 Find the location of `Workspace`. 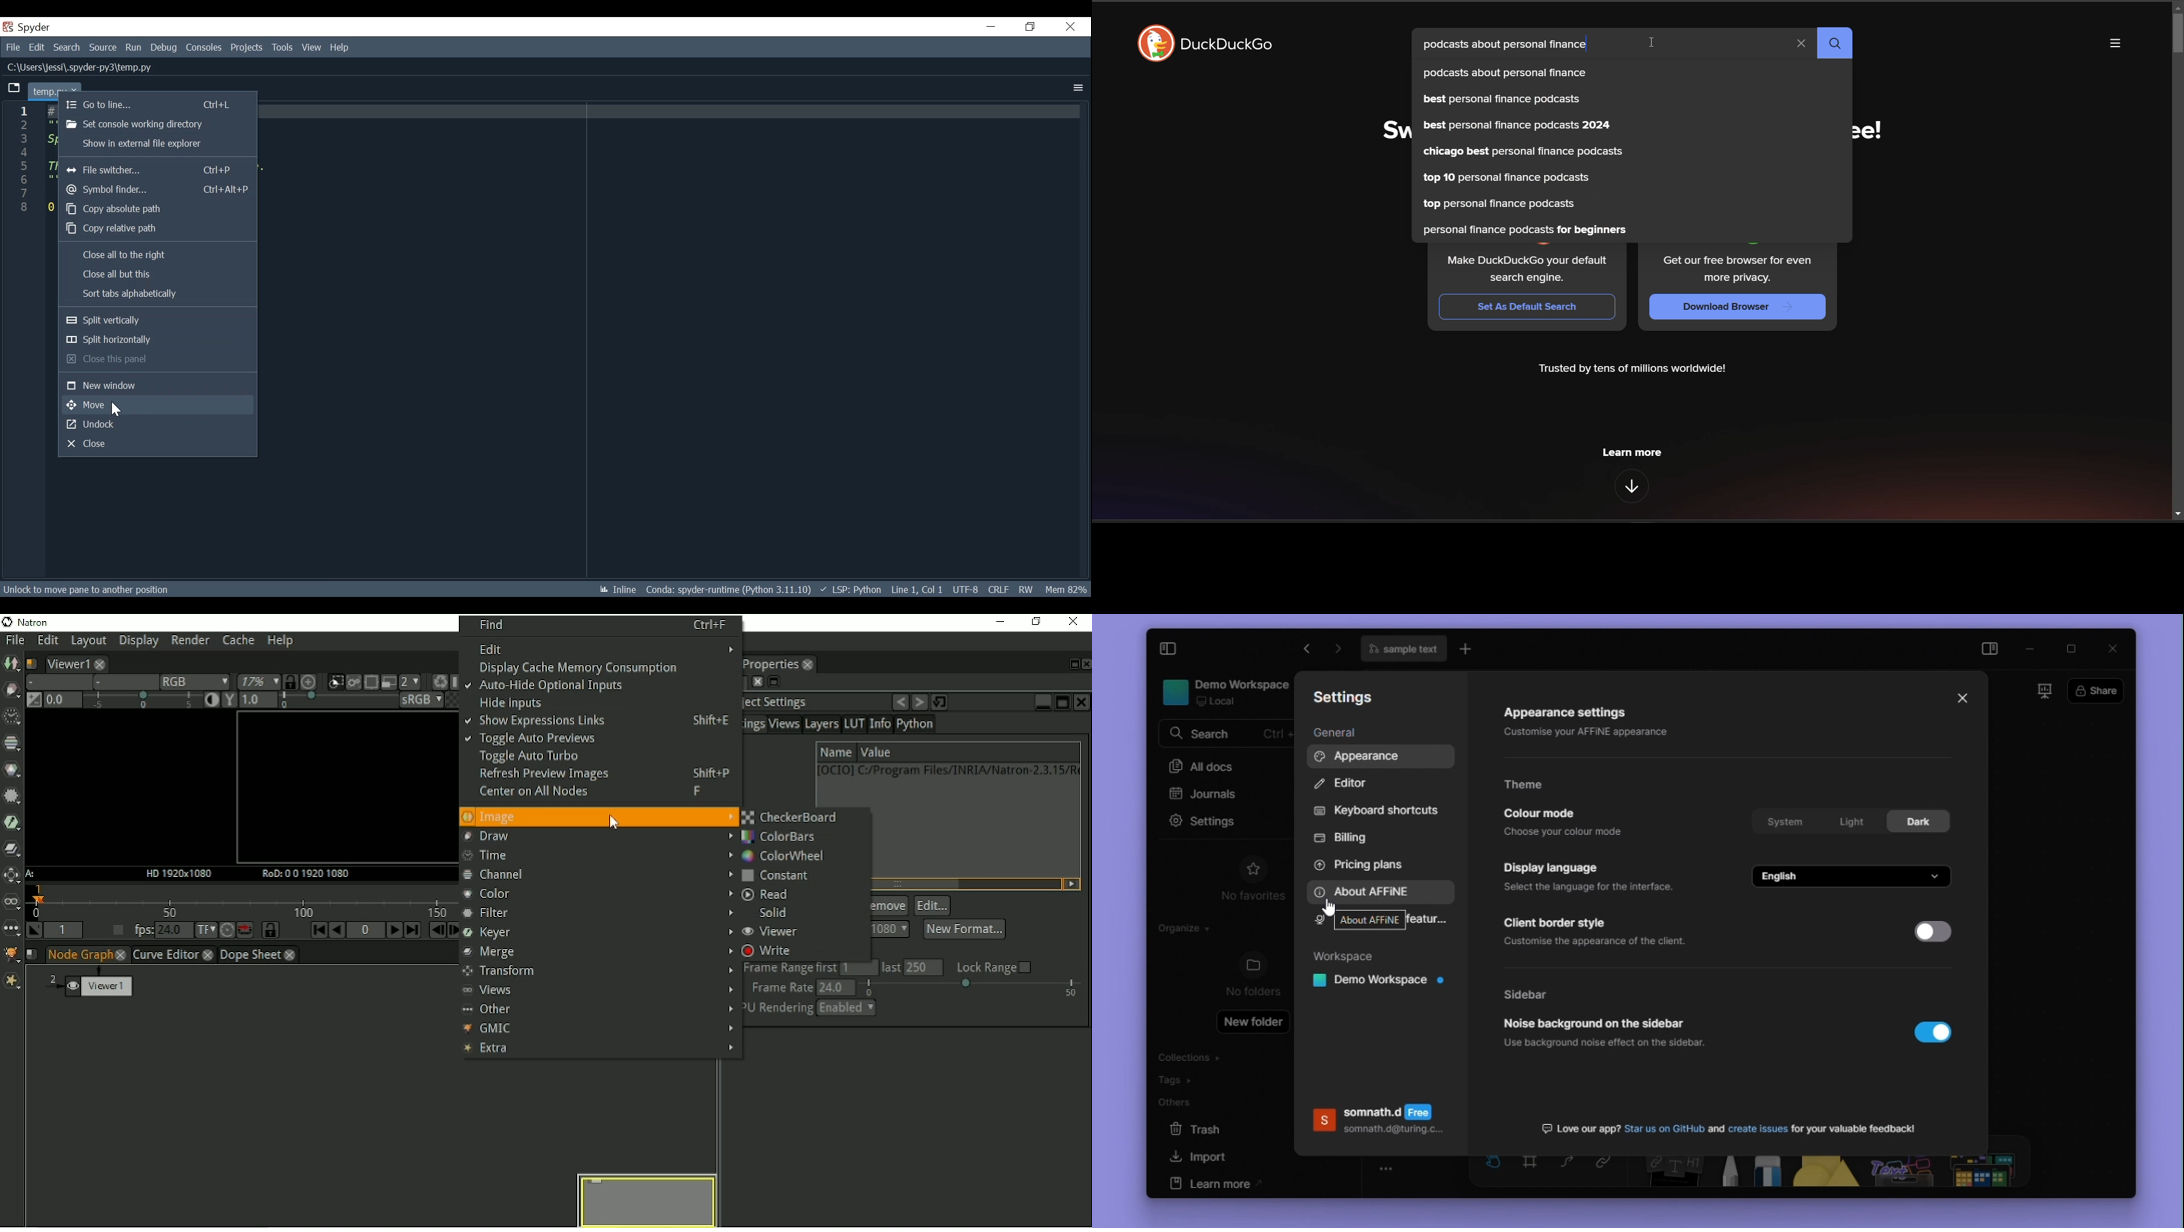

Workspace is located at coordinates (1349, 957).